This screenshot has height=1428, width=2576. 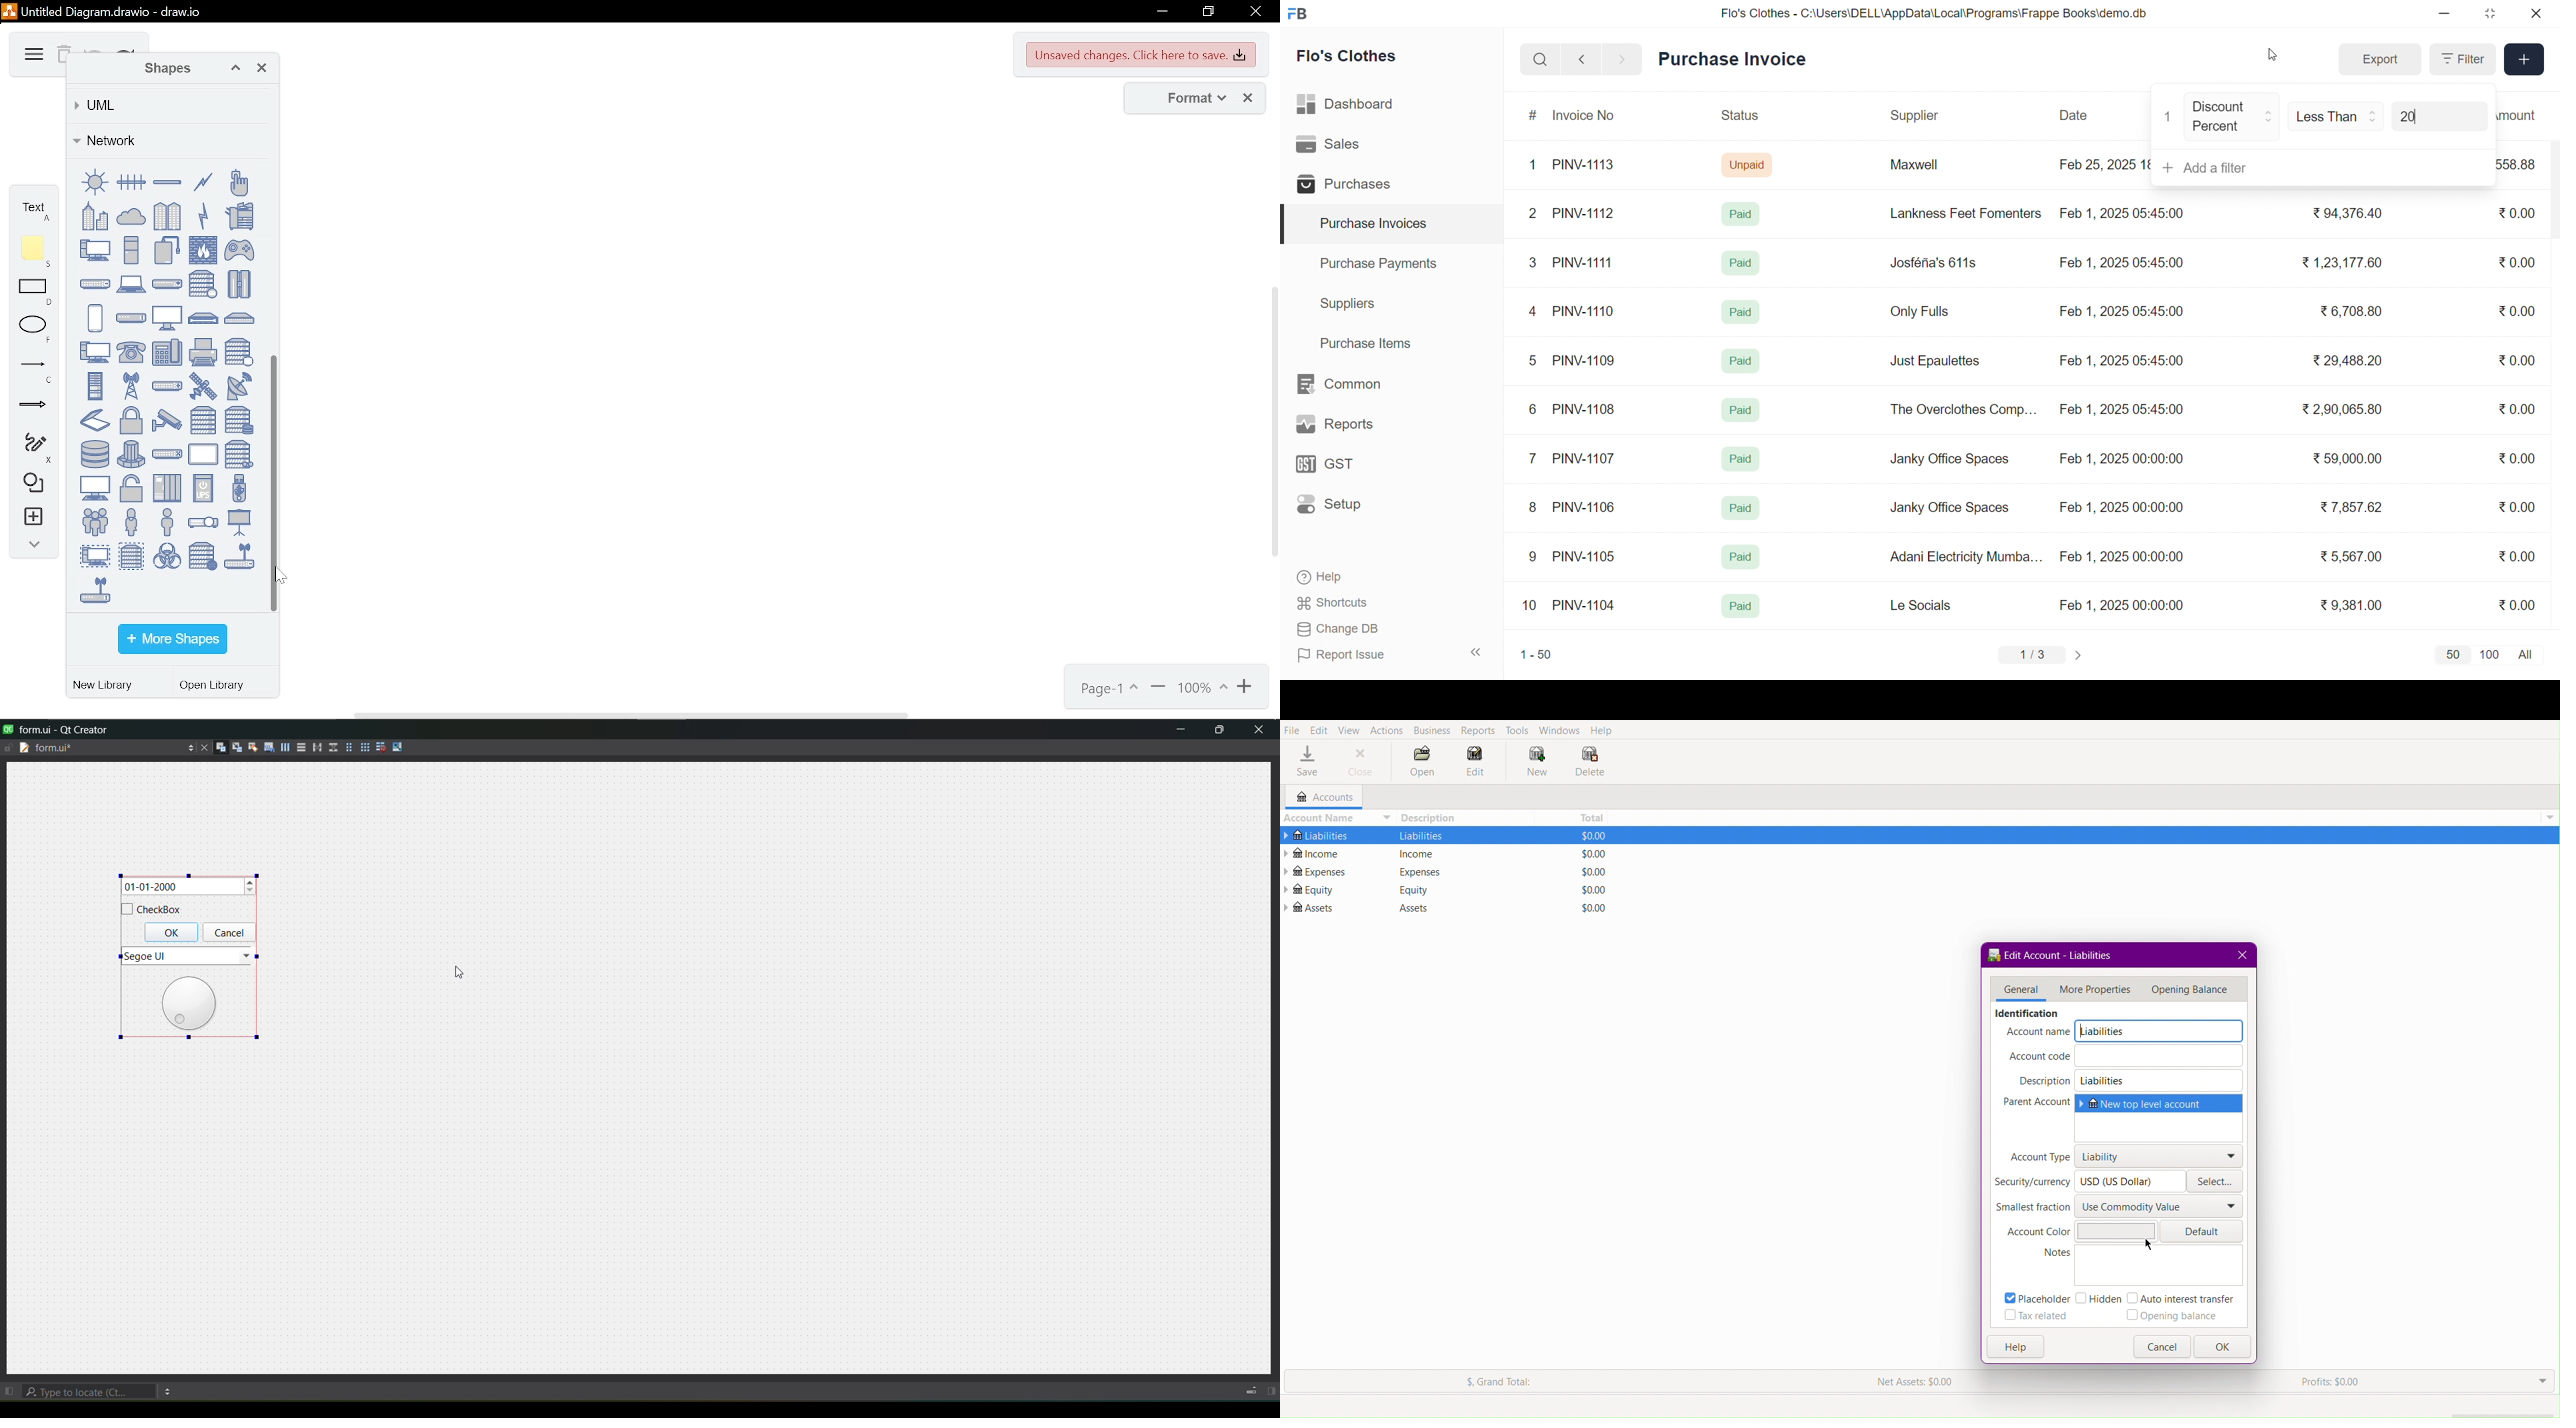 I want to click on 1-50, so click(x=1536, y=656).